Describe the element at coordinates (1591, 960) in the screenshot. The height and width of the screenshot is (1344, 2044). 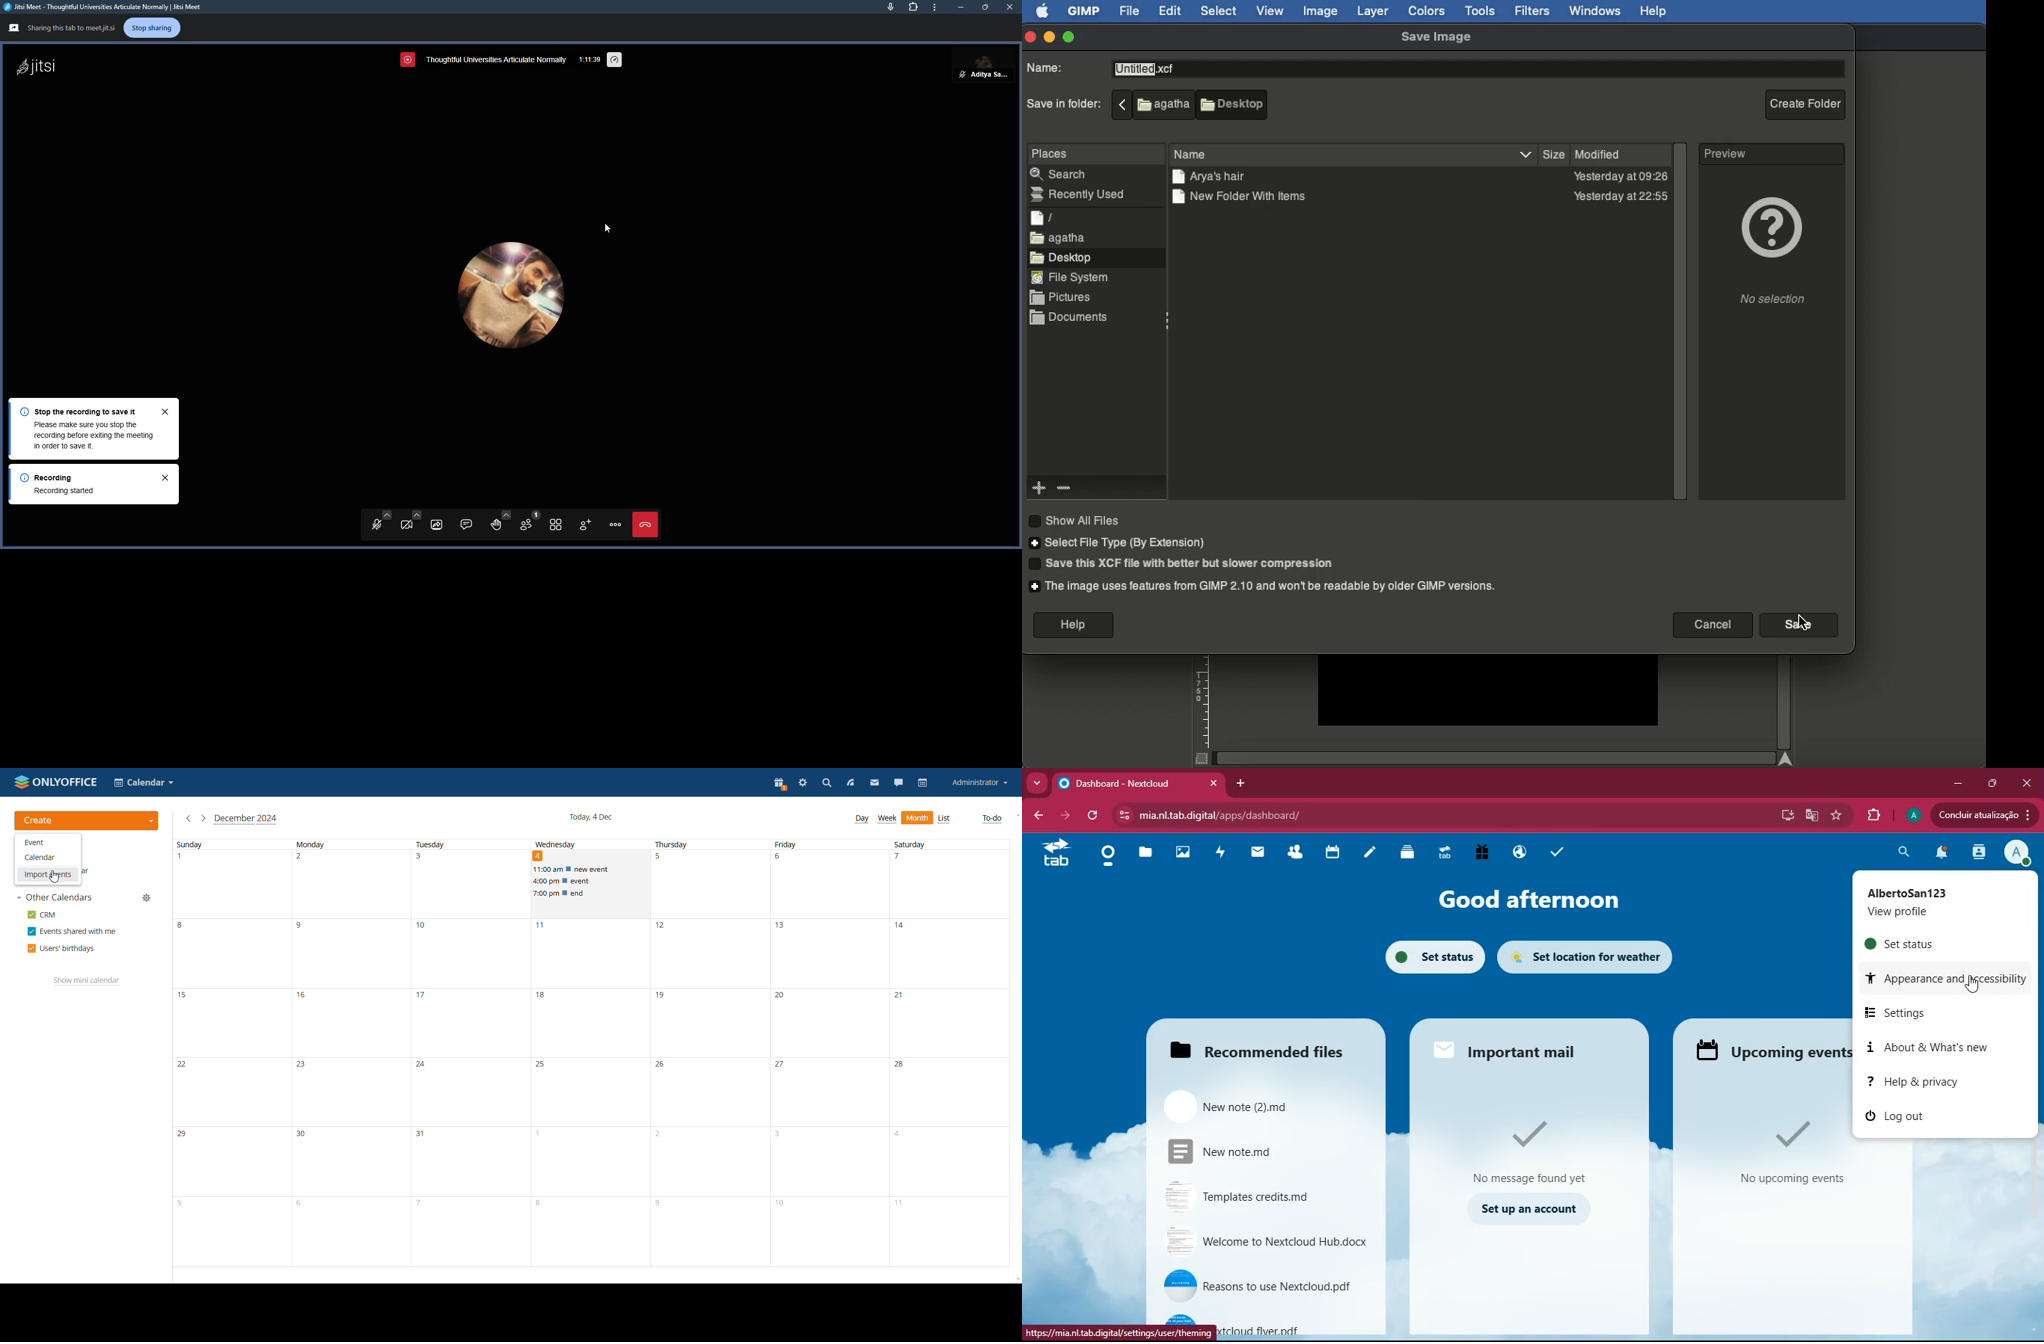
I see `set location for weather` at that location.